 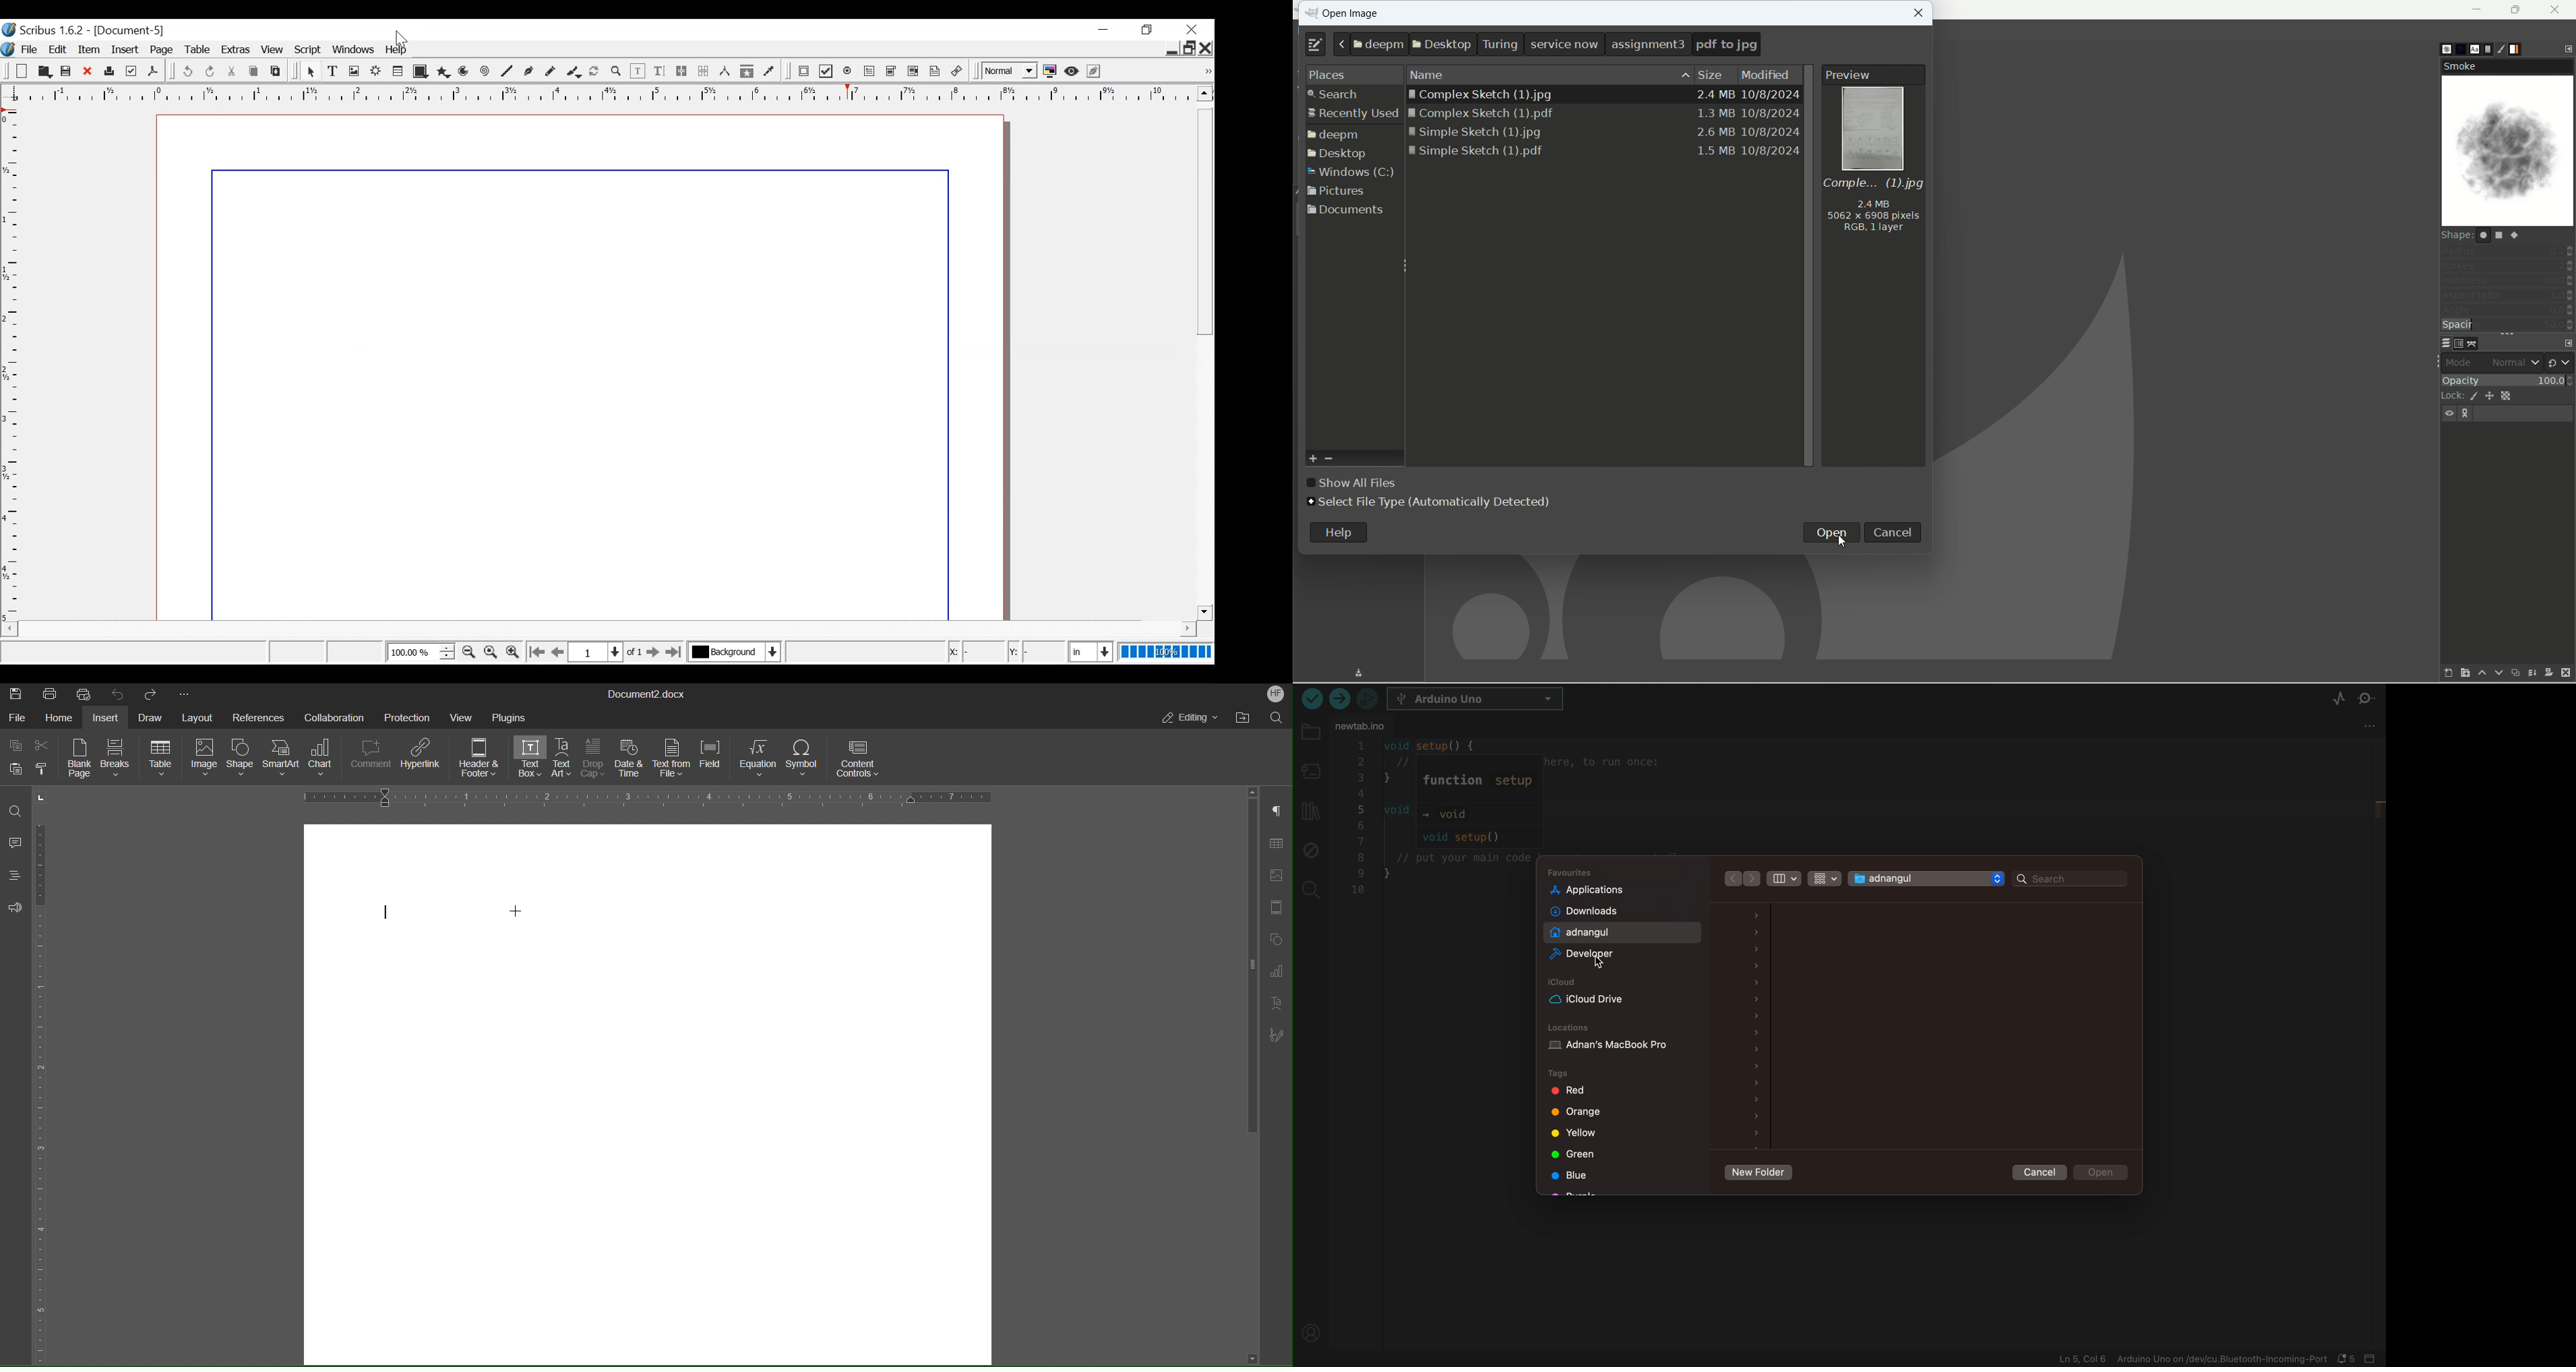 I want to click on File, so click(x=18, y=716).